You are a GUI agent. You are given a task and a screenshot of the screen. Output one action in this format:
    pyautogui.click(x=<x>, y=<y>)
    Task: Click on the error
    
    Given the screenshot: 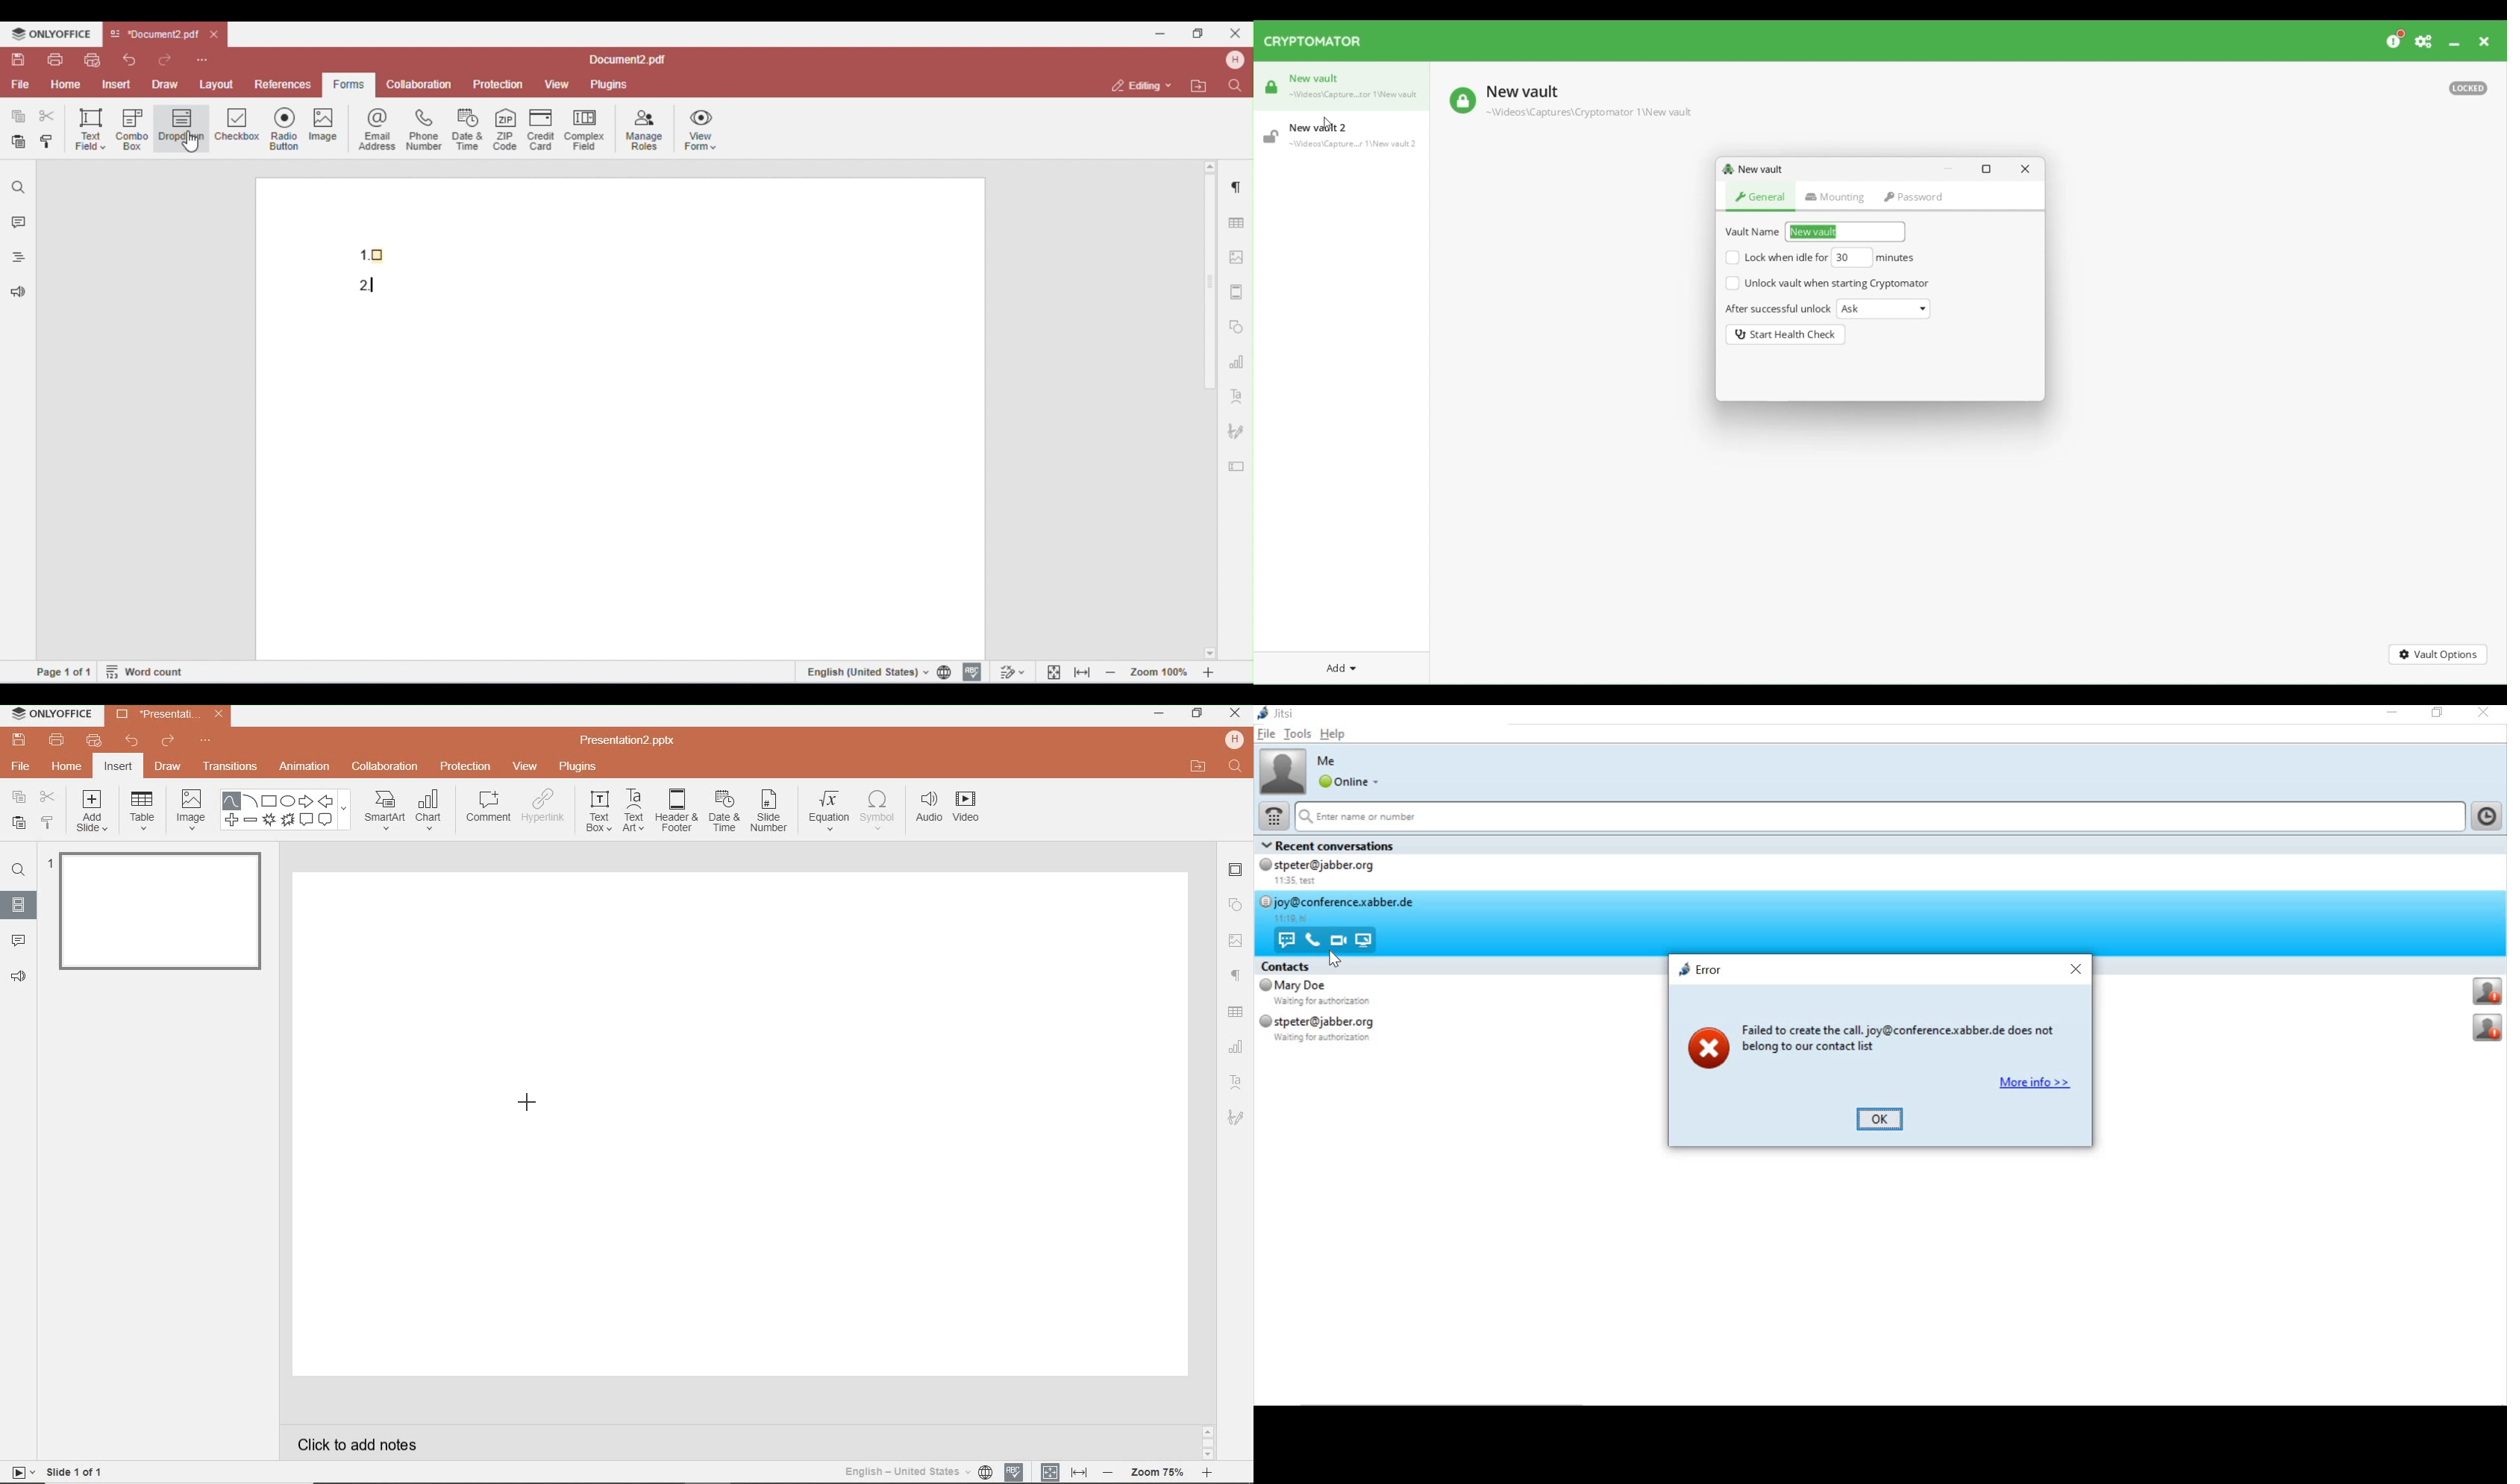 What is the action you would take?
    pyautogui.click(x=1699, y=971)
    